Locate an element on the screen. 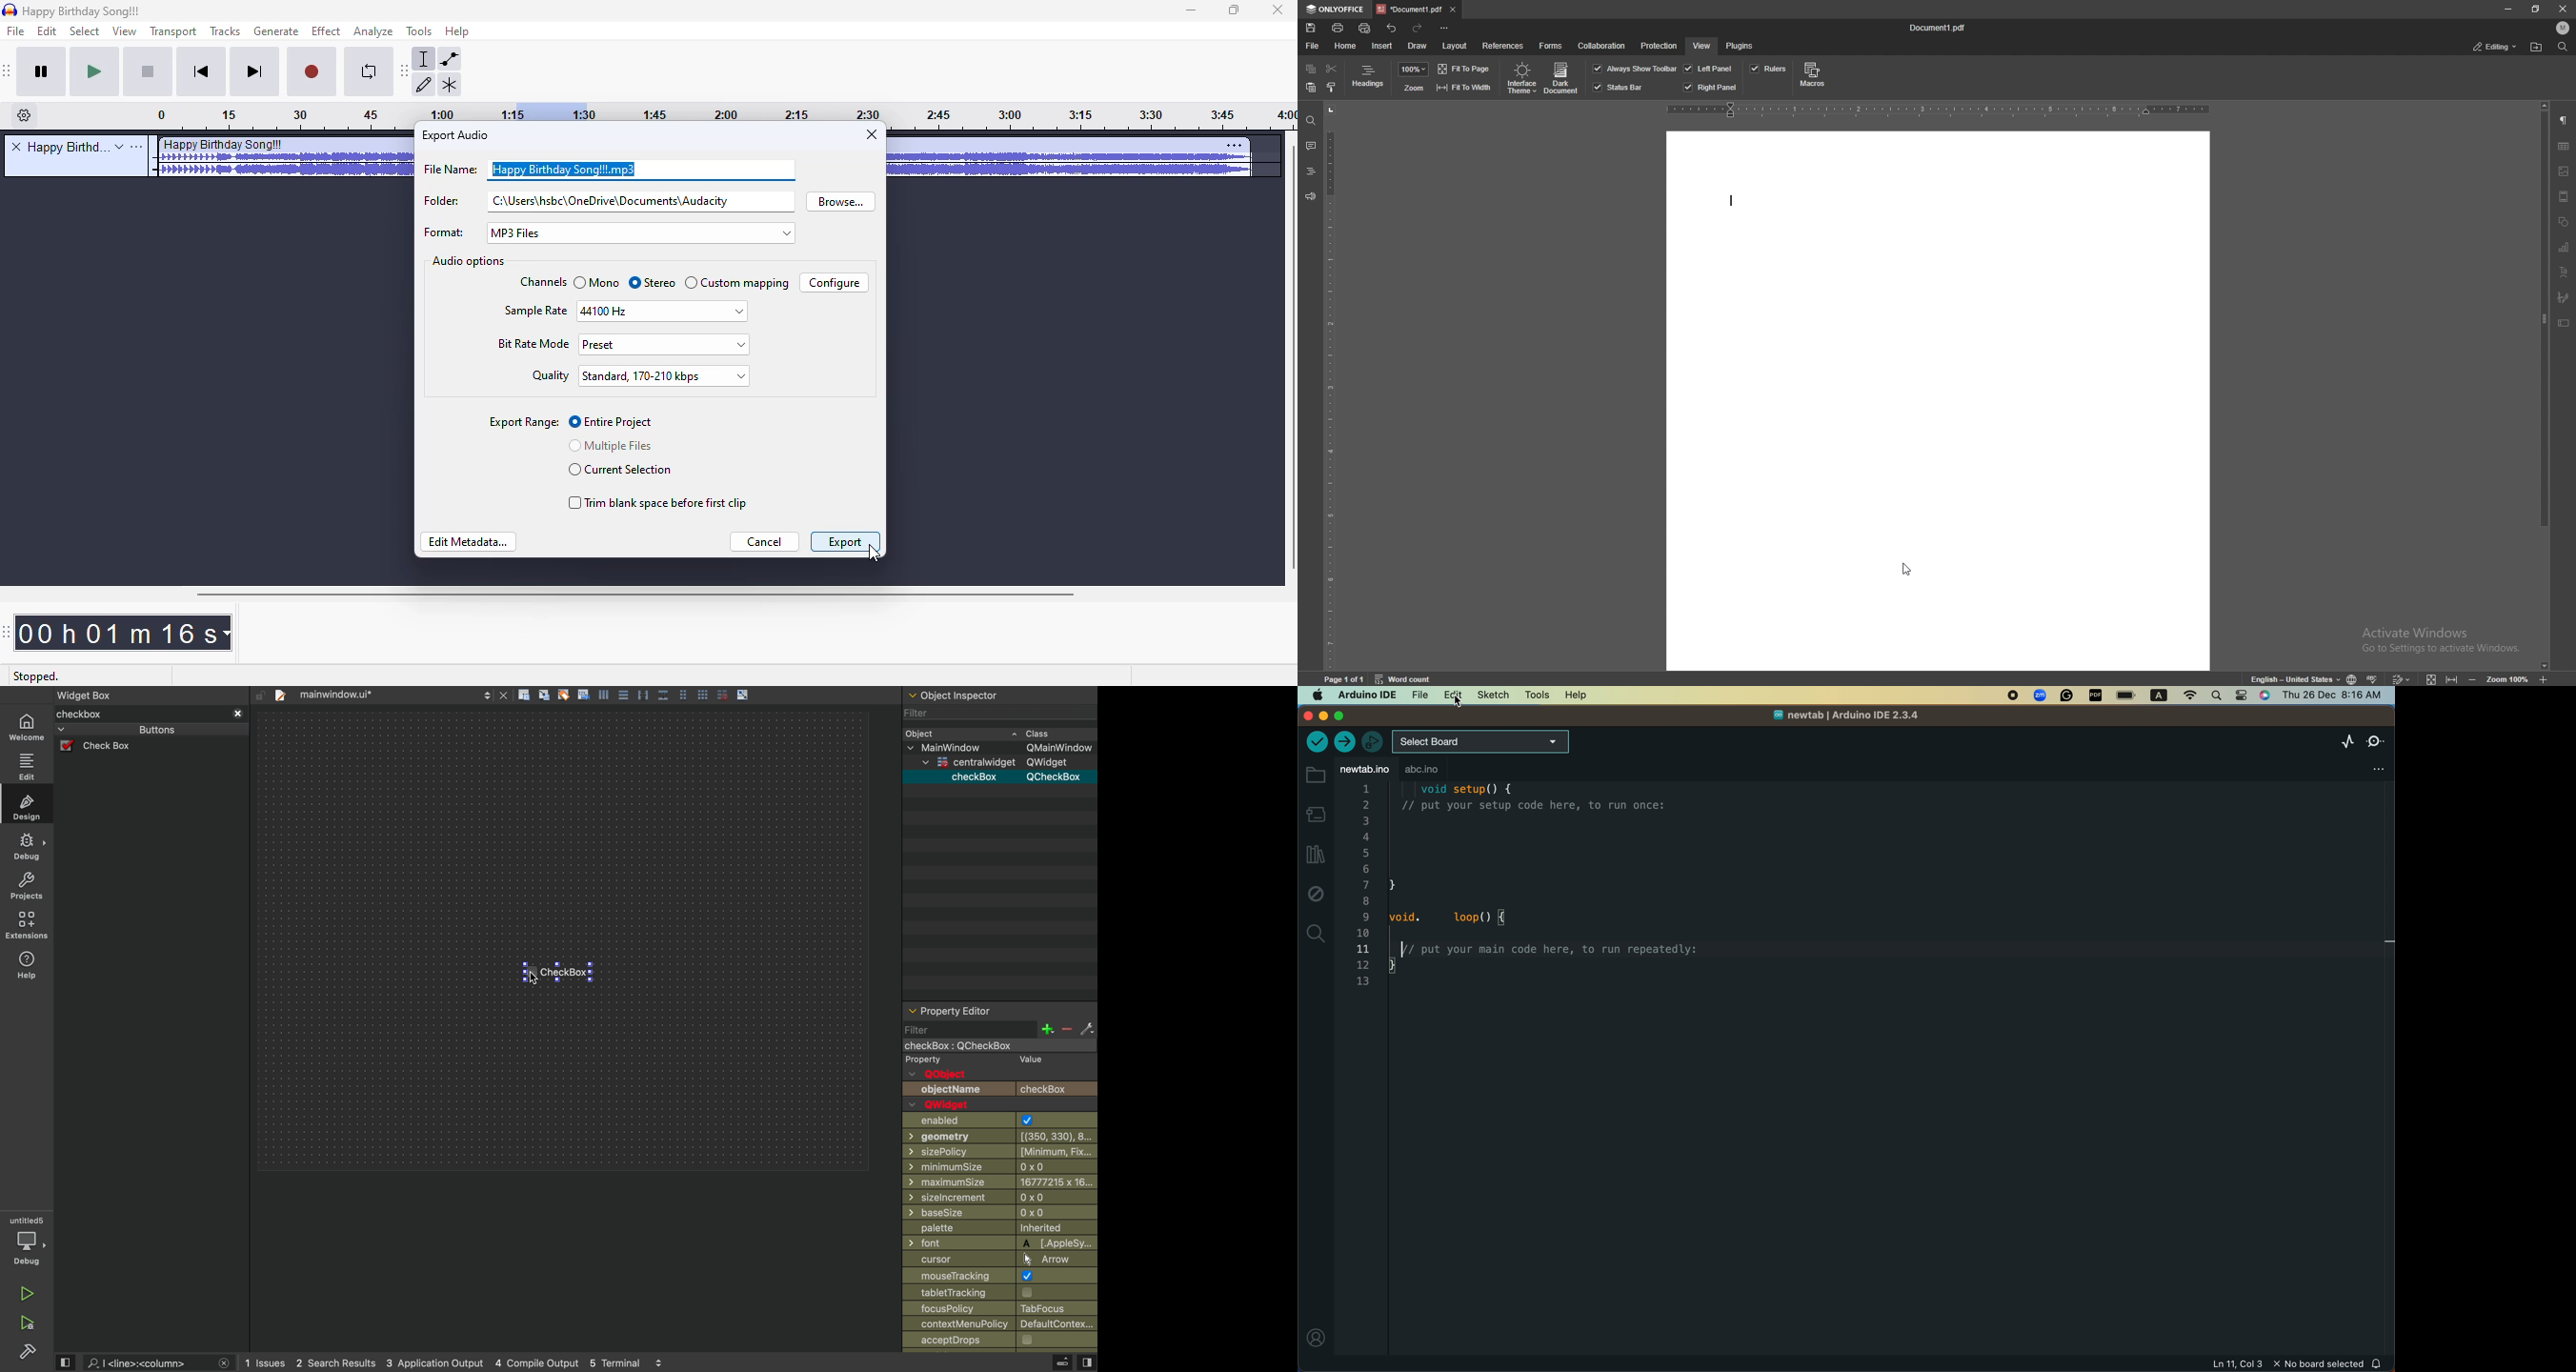 This screenshot has height=1372, width=2576. forms is located at coordinates (1552, 45).